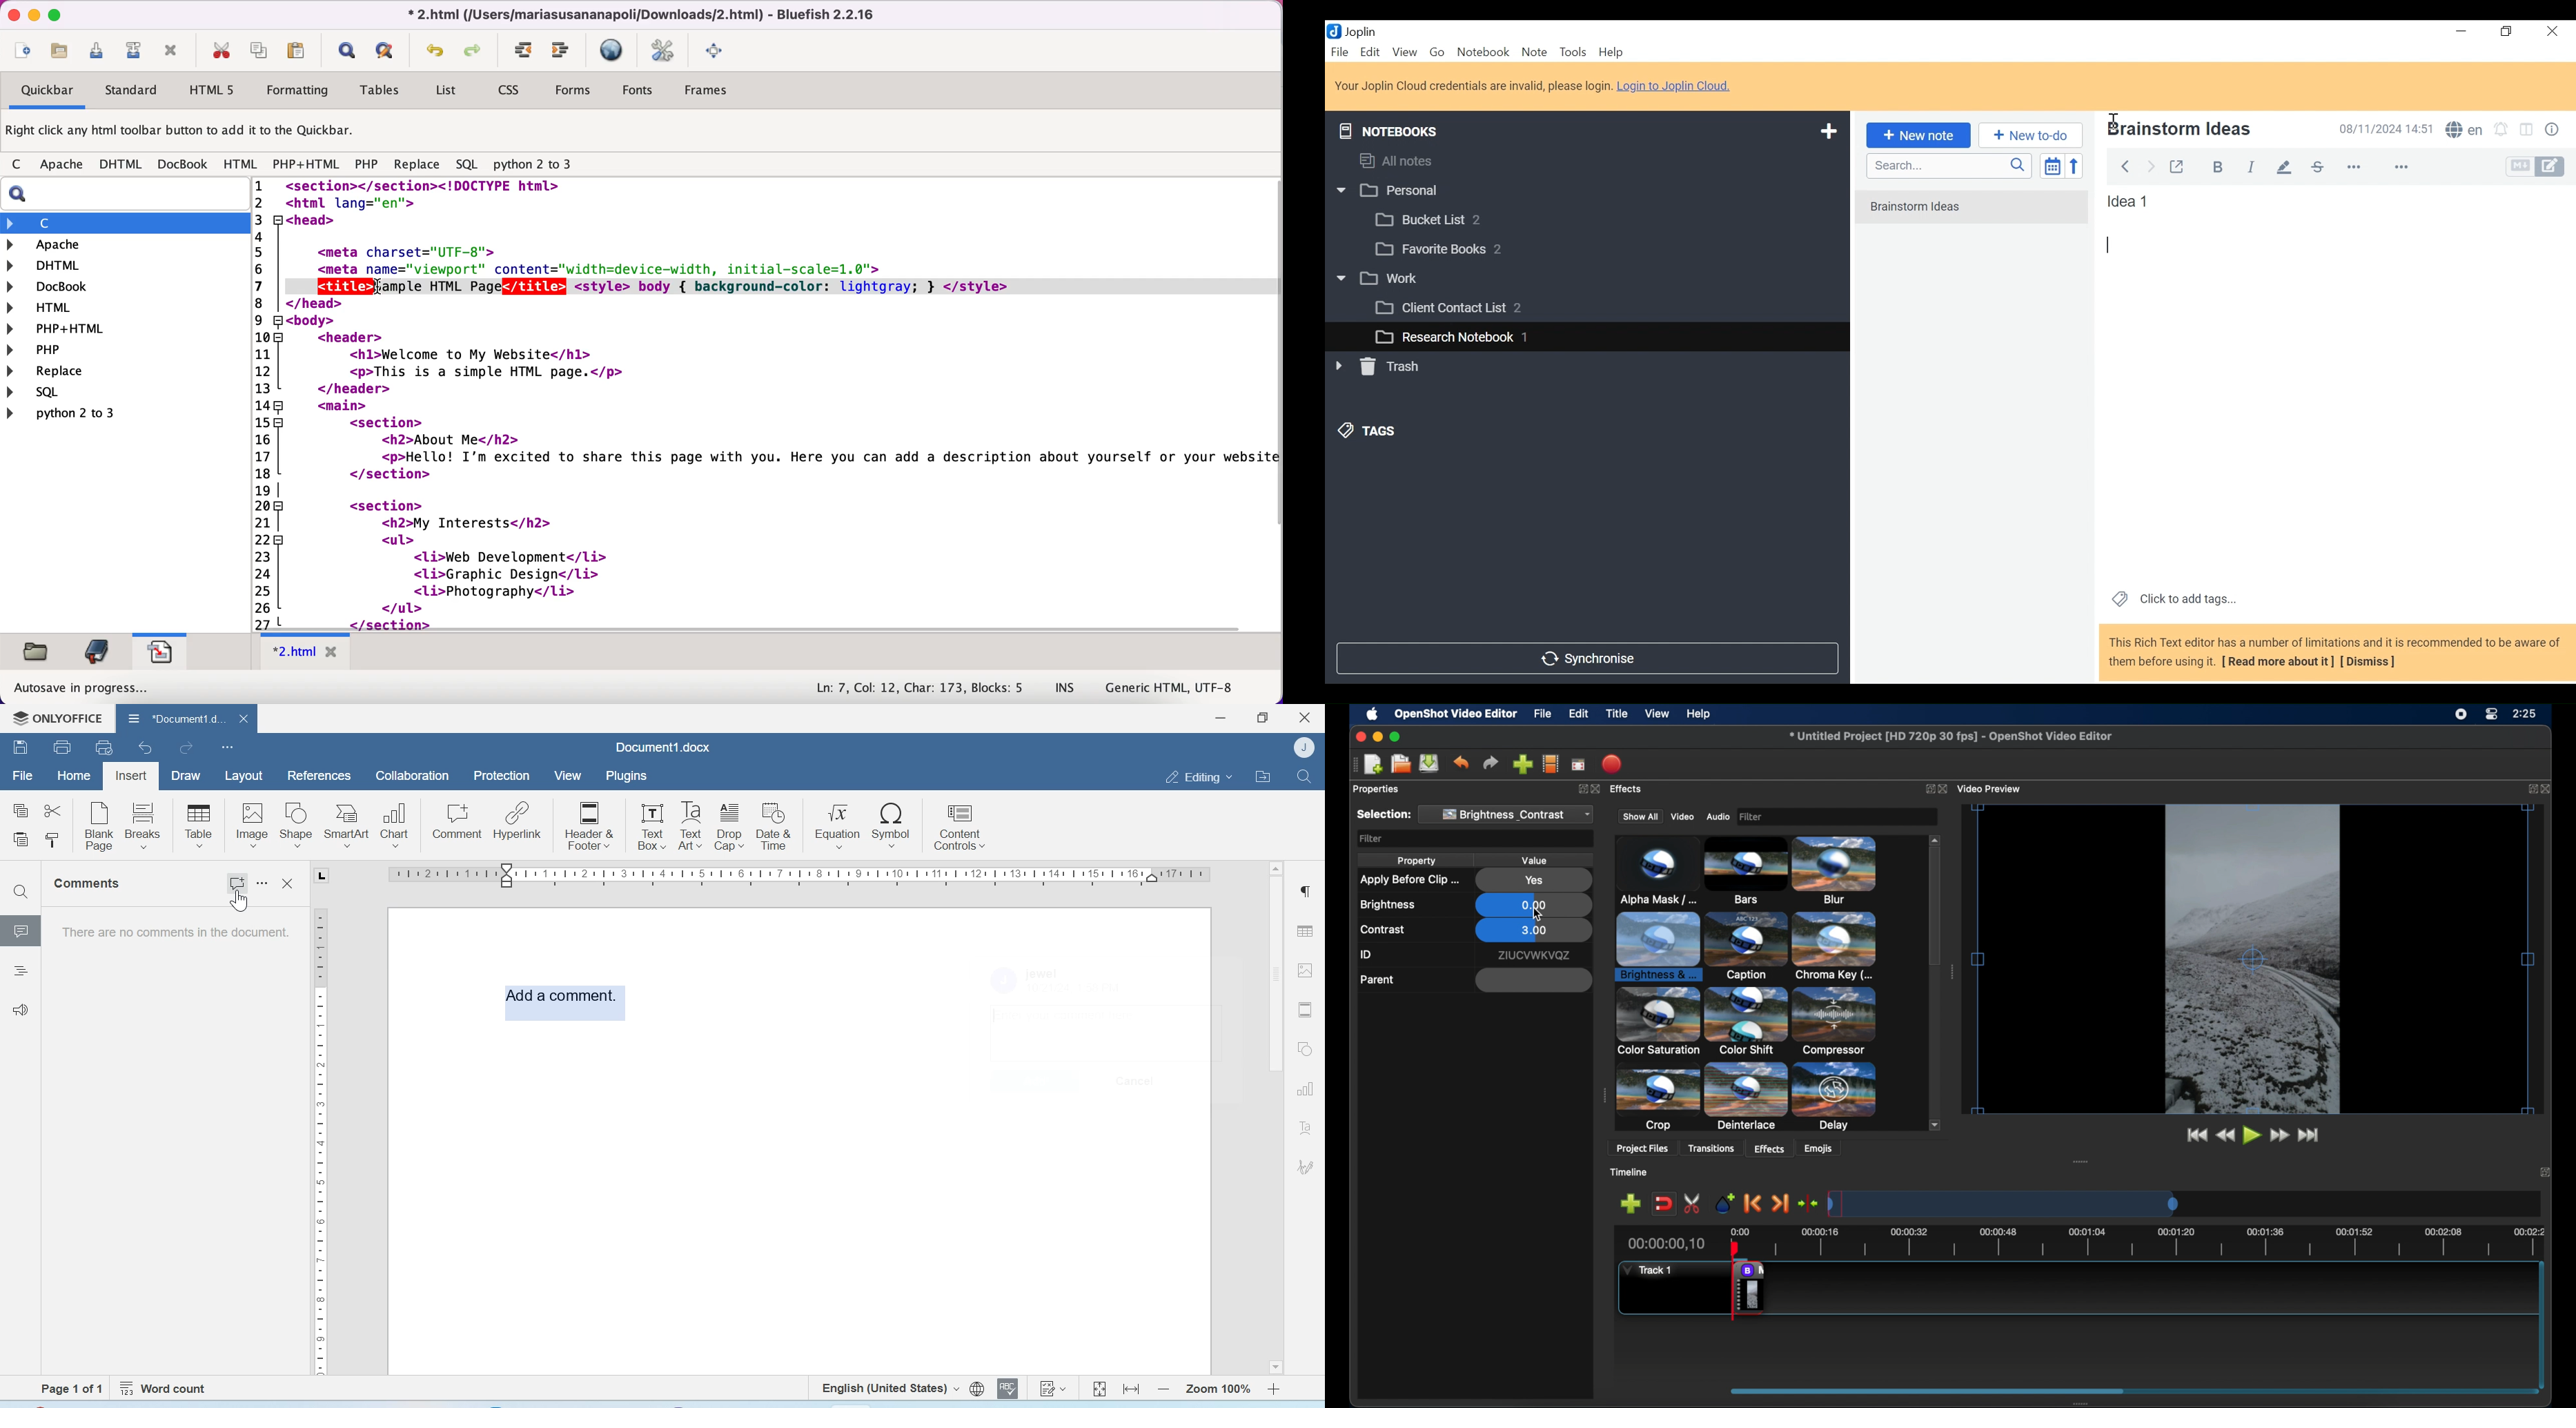  Describe the element at coordinates (1408, 158) in the screenshot. I see `All notes` at that location.